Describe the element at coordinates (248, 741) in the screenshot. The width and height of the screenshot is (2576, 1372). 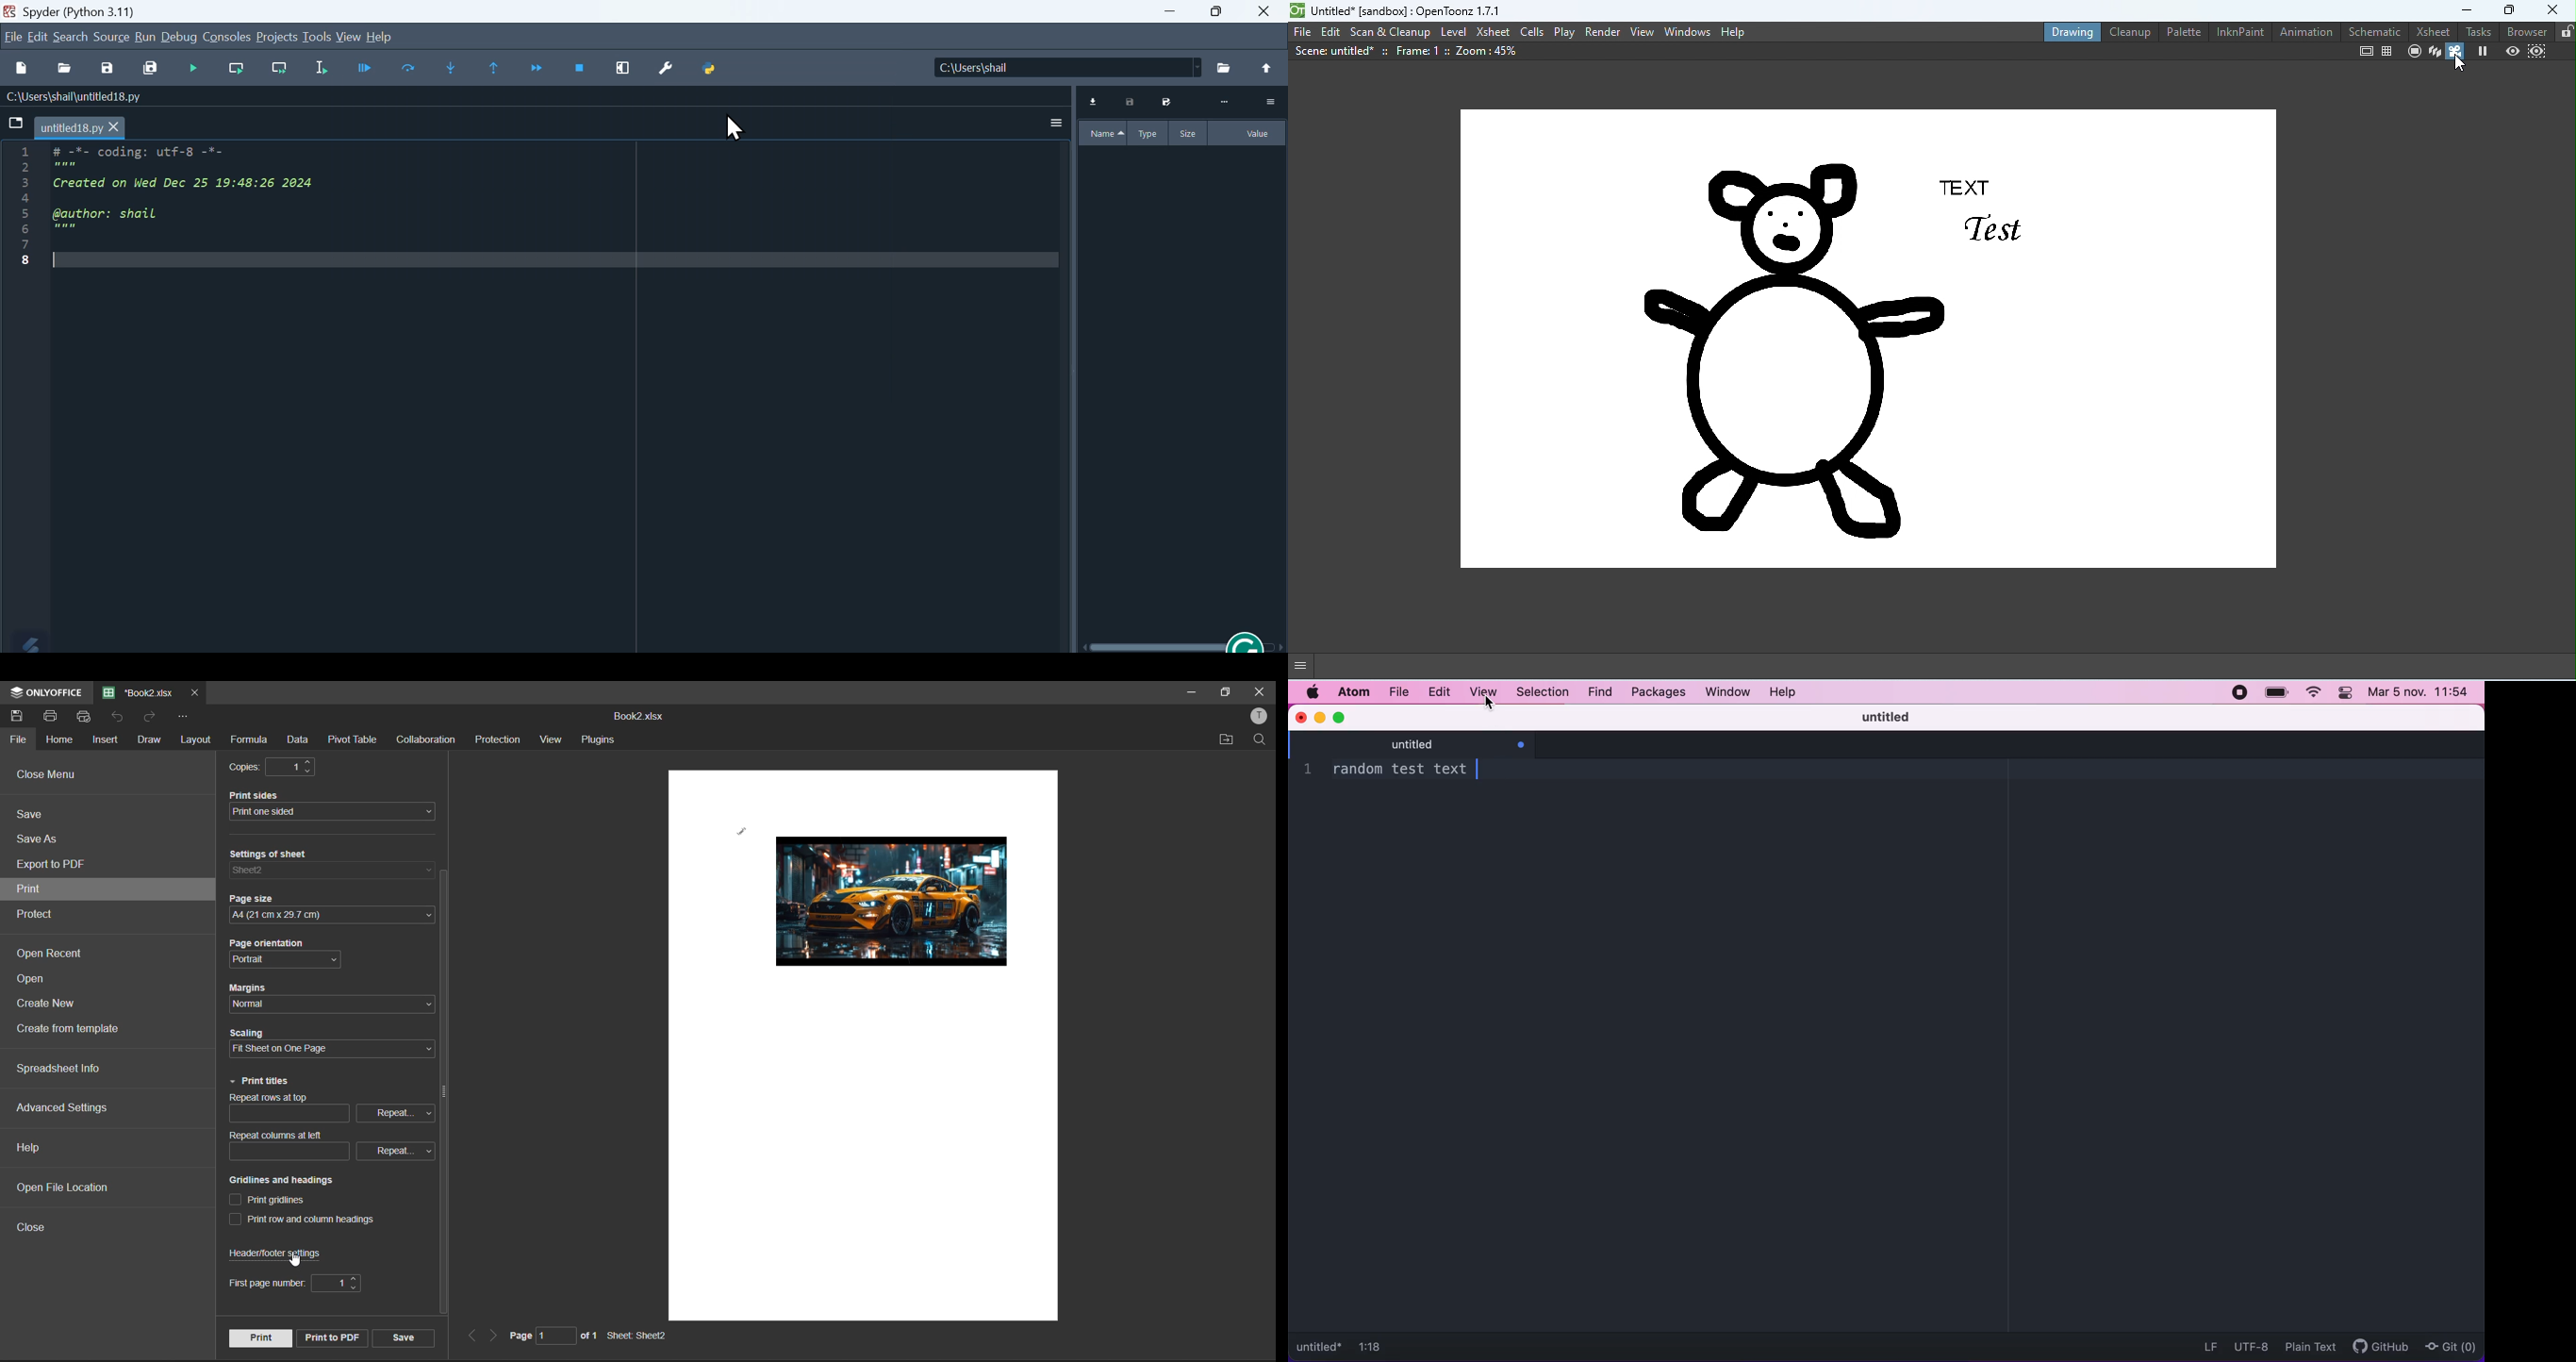
I see `formula` at that location.